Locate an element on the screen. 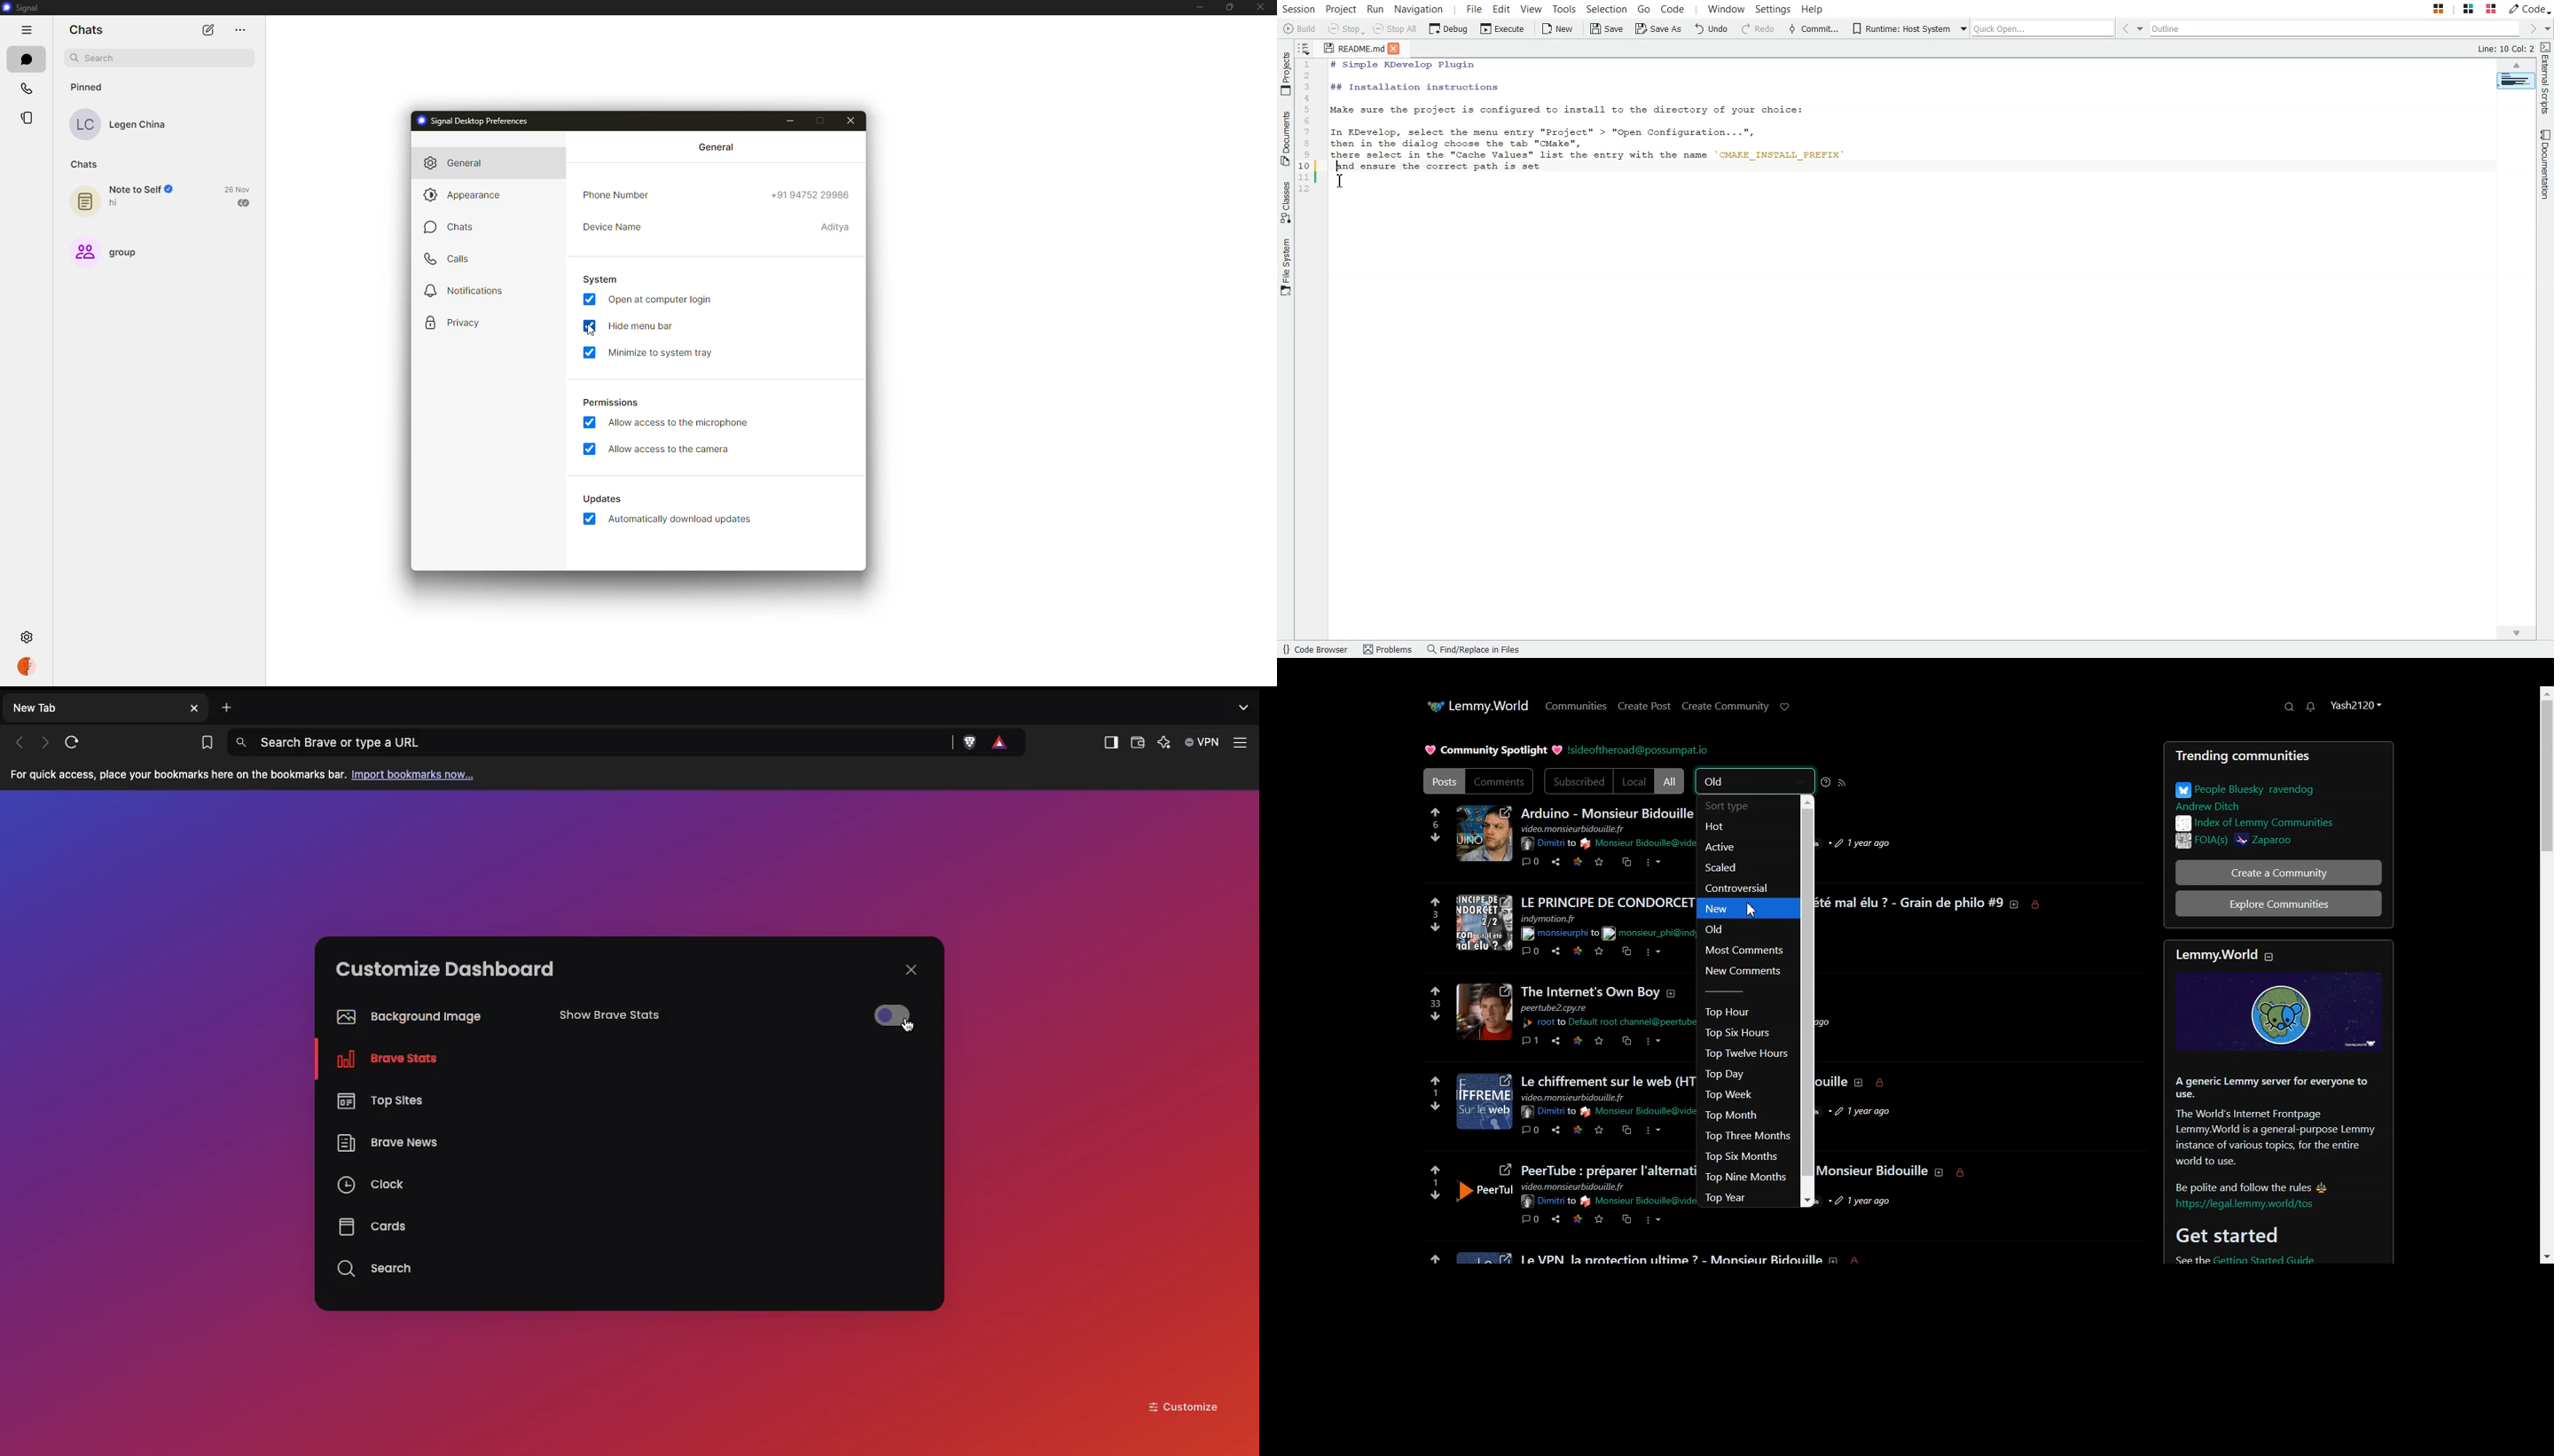 This screenshot has width=2576, height=1456.  is located at coordinates (1485, 1186).